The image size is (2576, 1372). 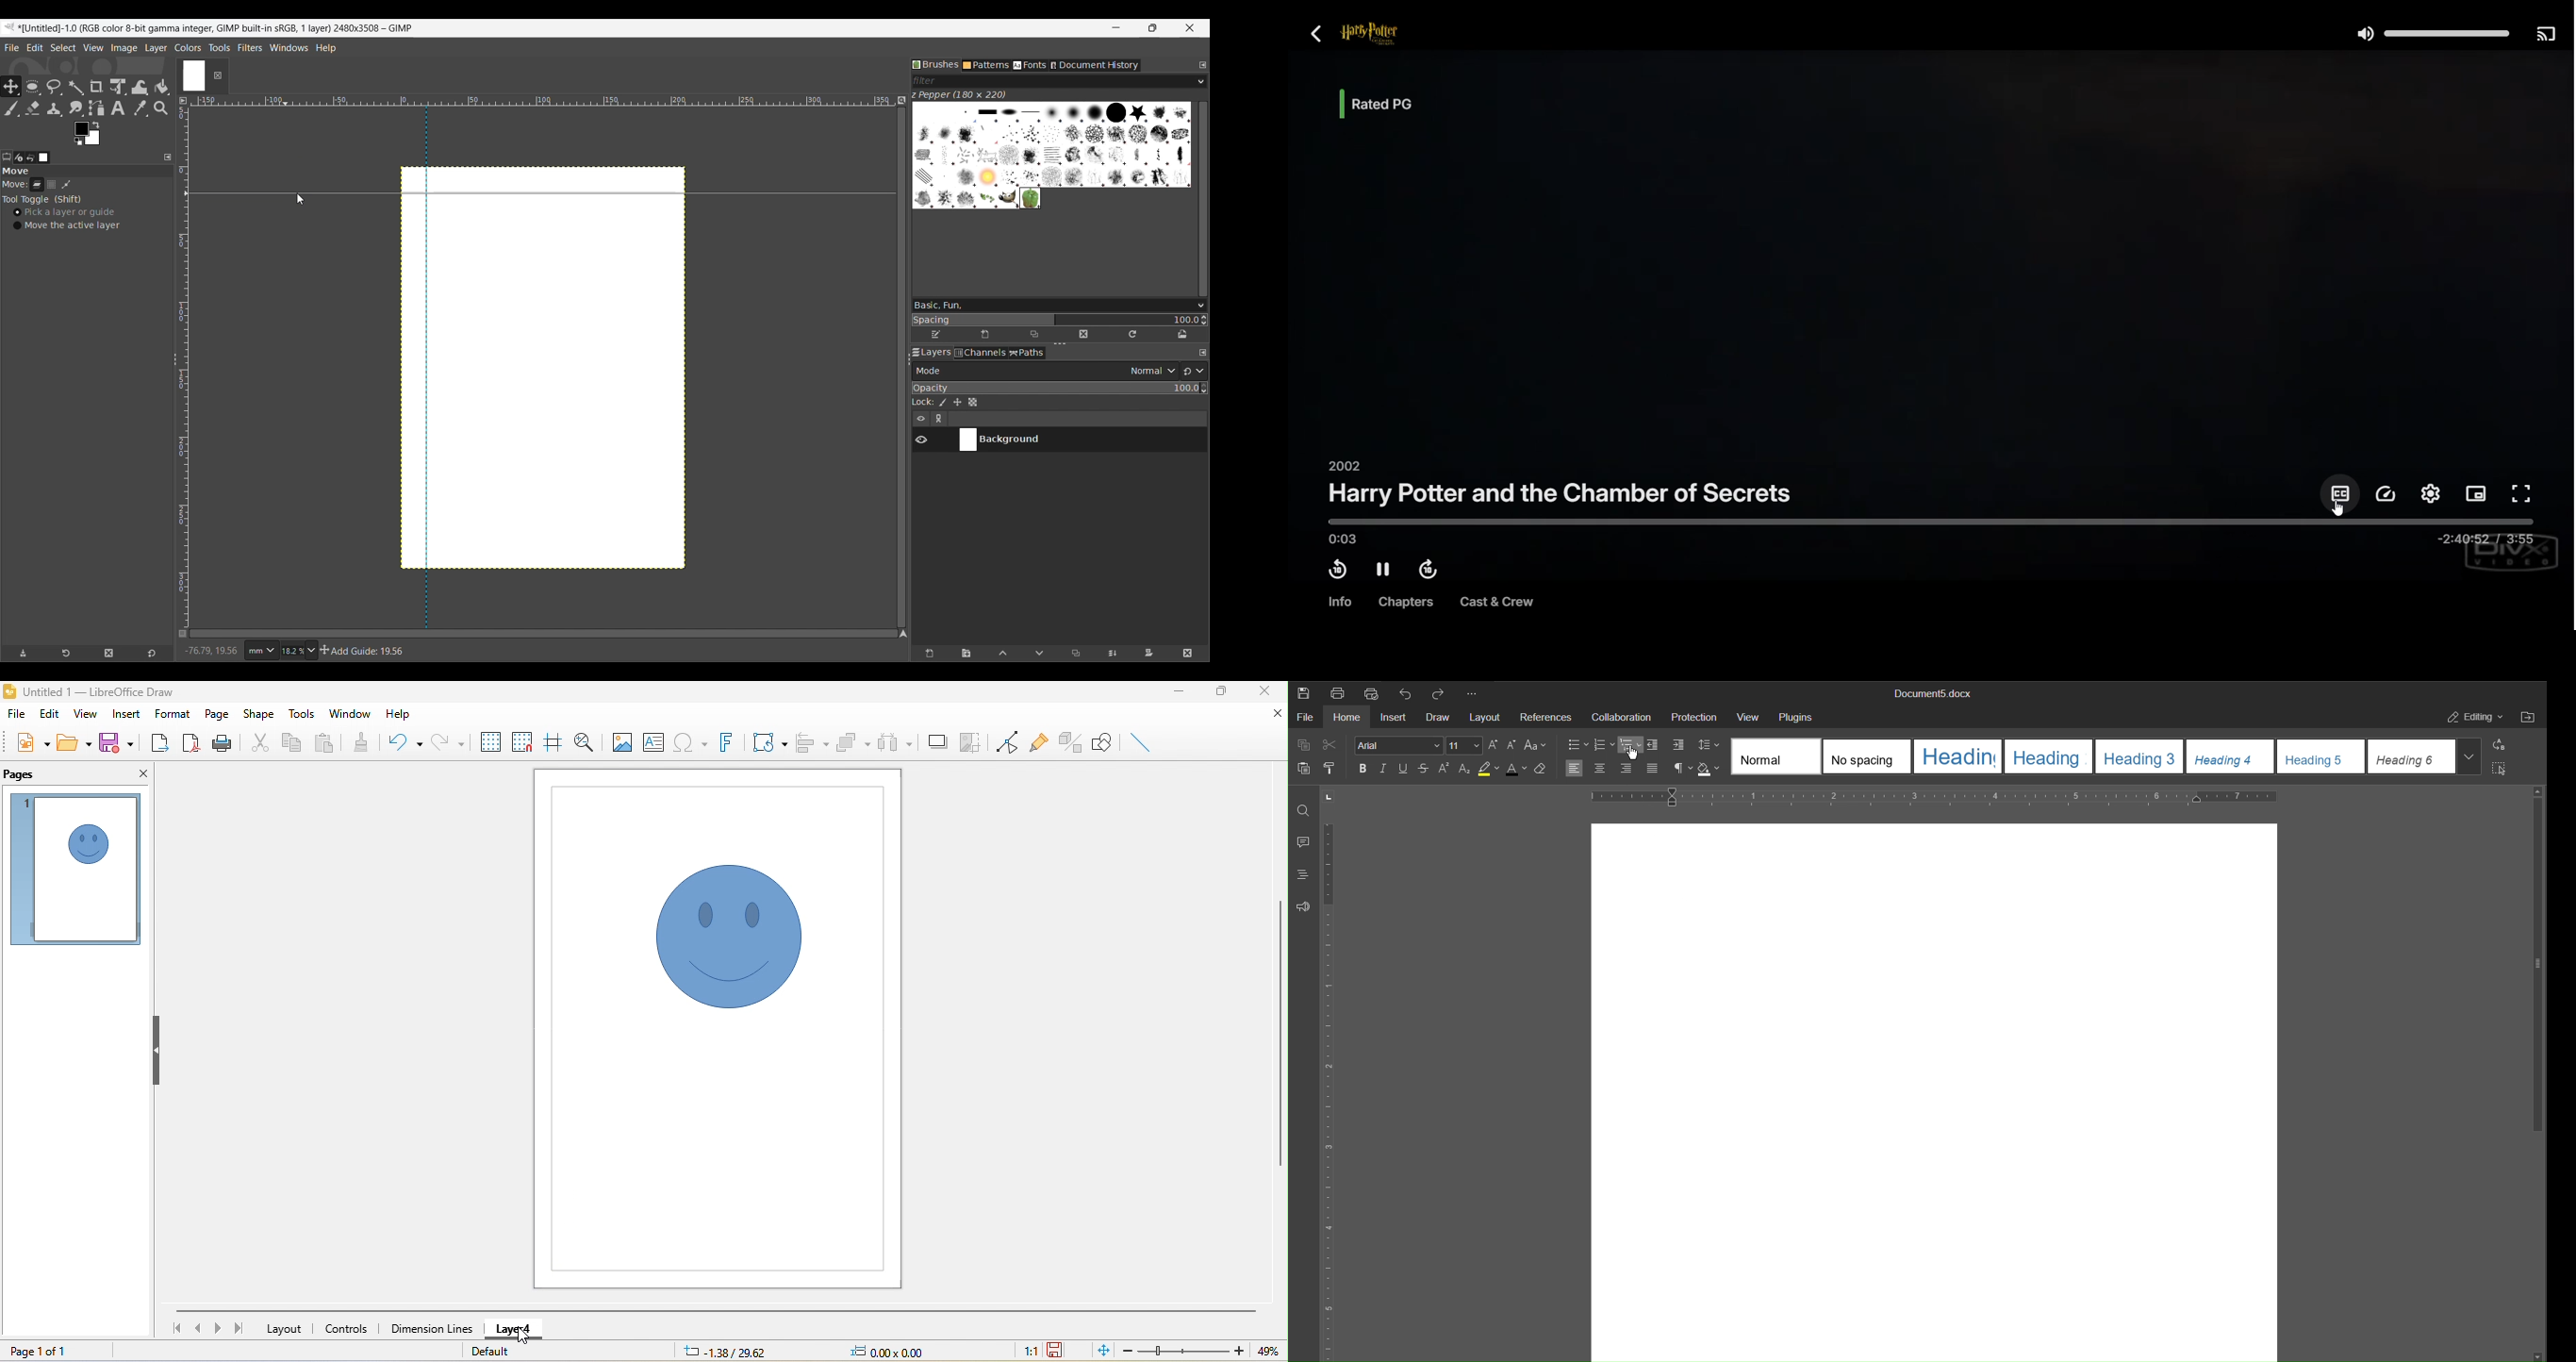 I want to click on horizontal scroll bar, so click(x=718, y=1310).